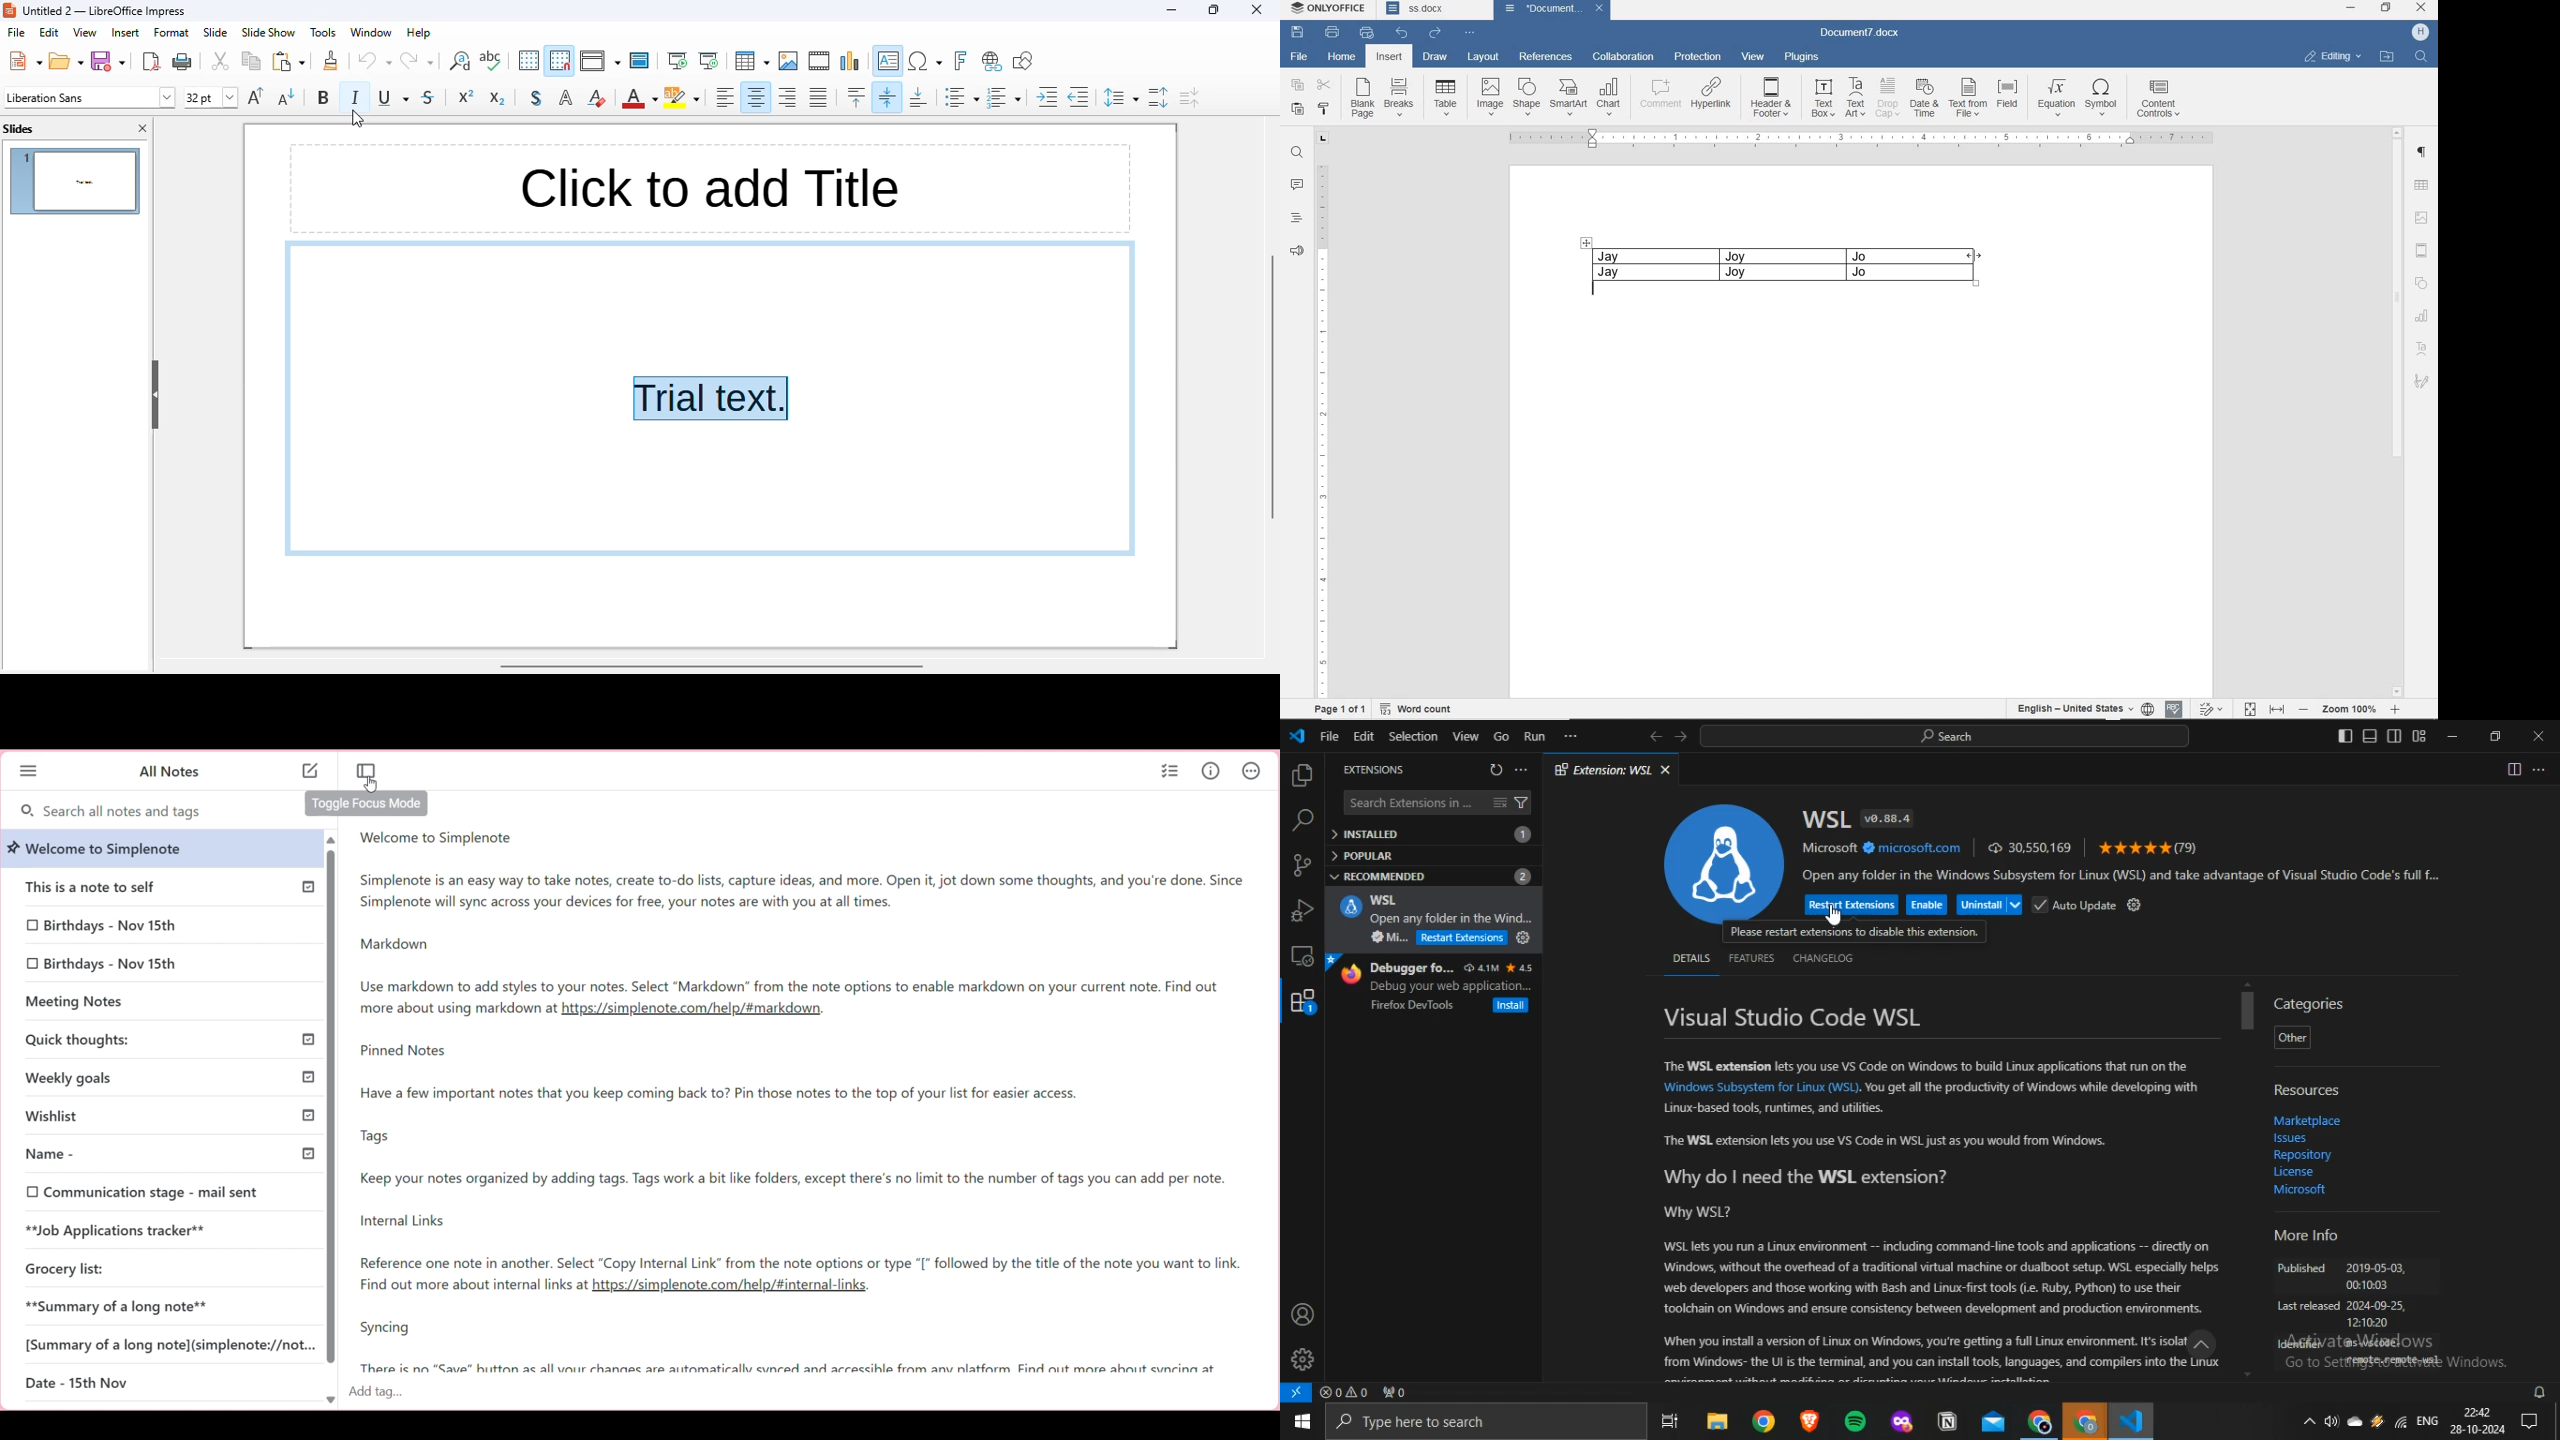 This screenshot has width=2576, height=1456. What do you see at coordinates (287, 97) in the screenshot?
I see `decrease font size` at bounding box center [287, 97].